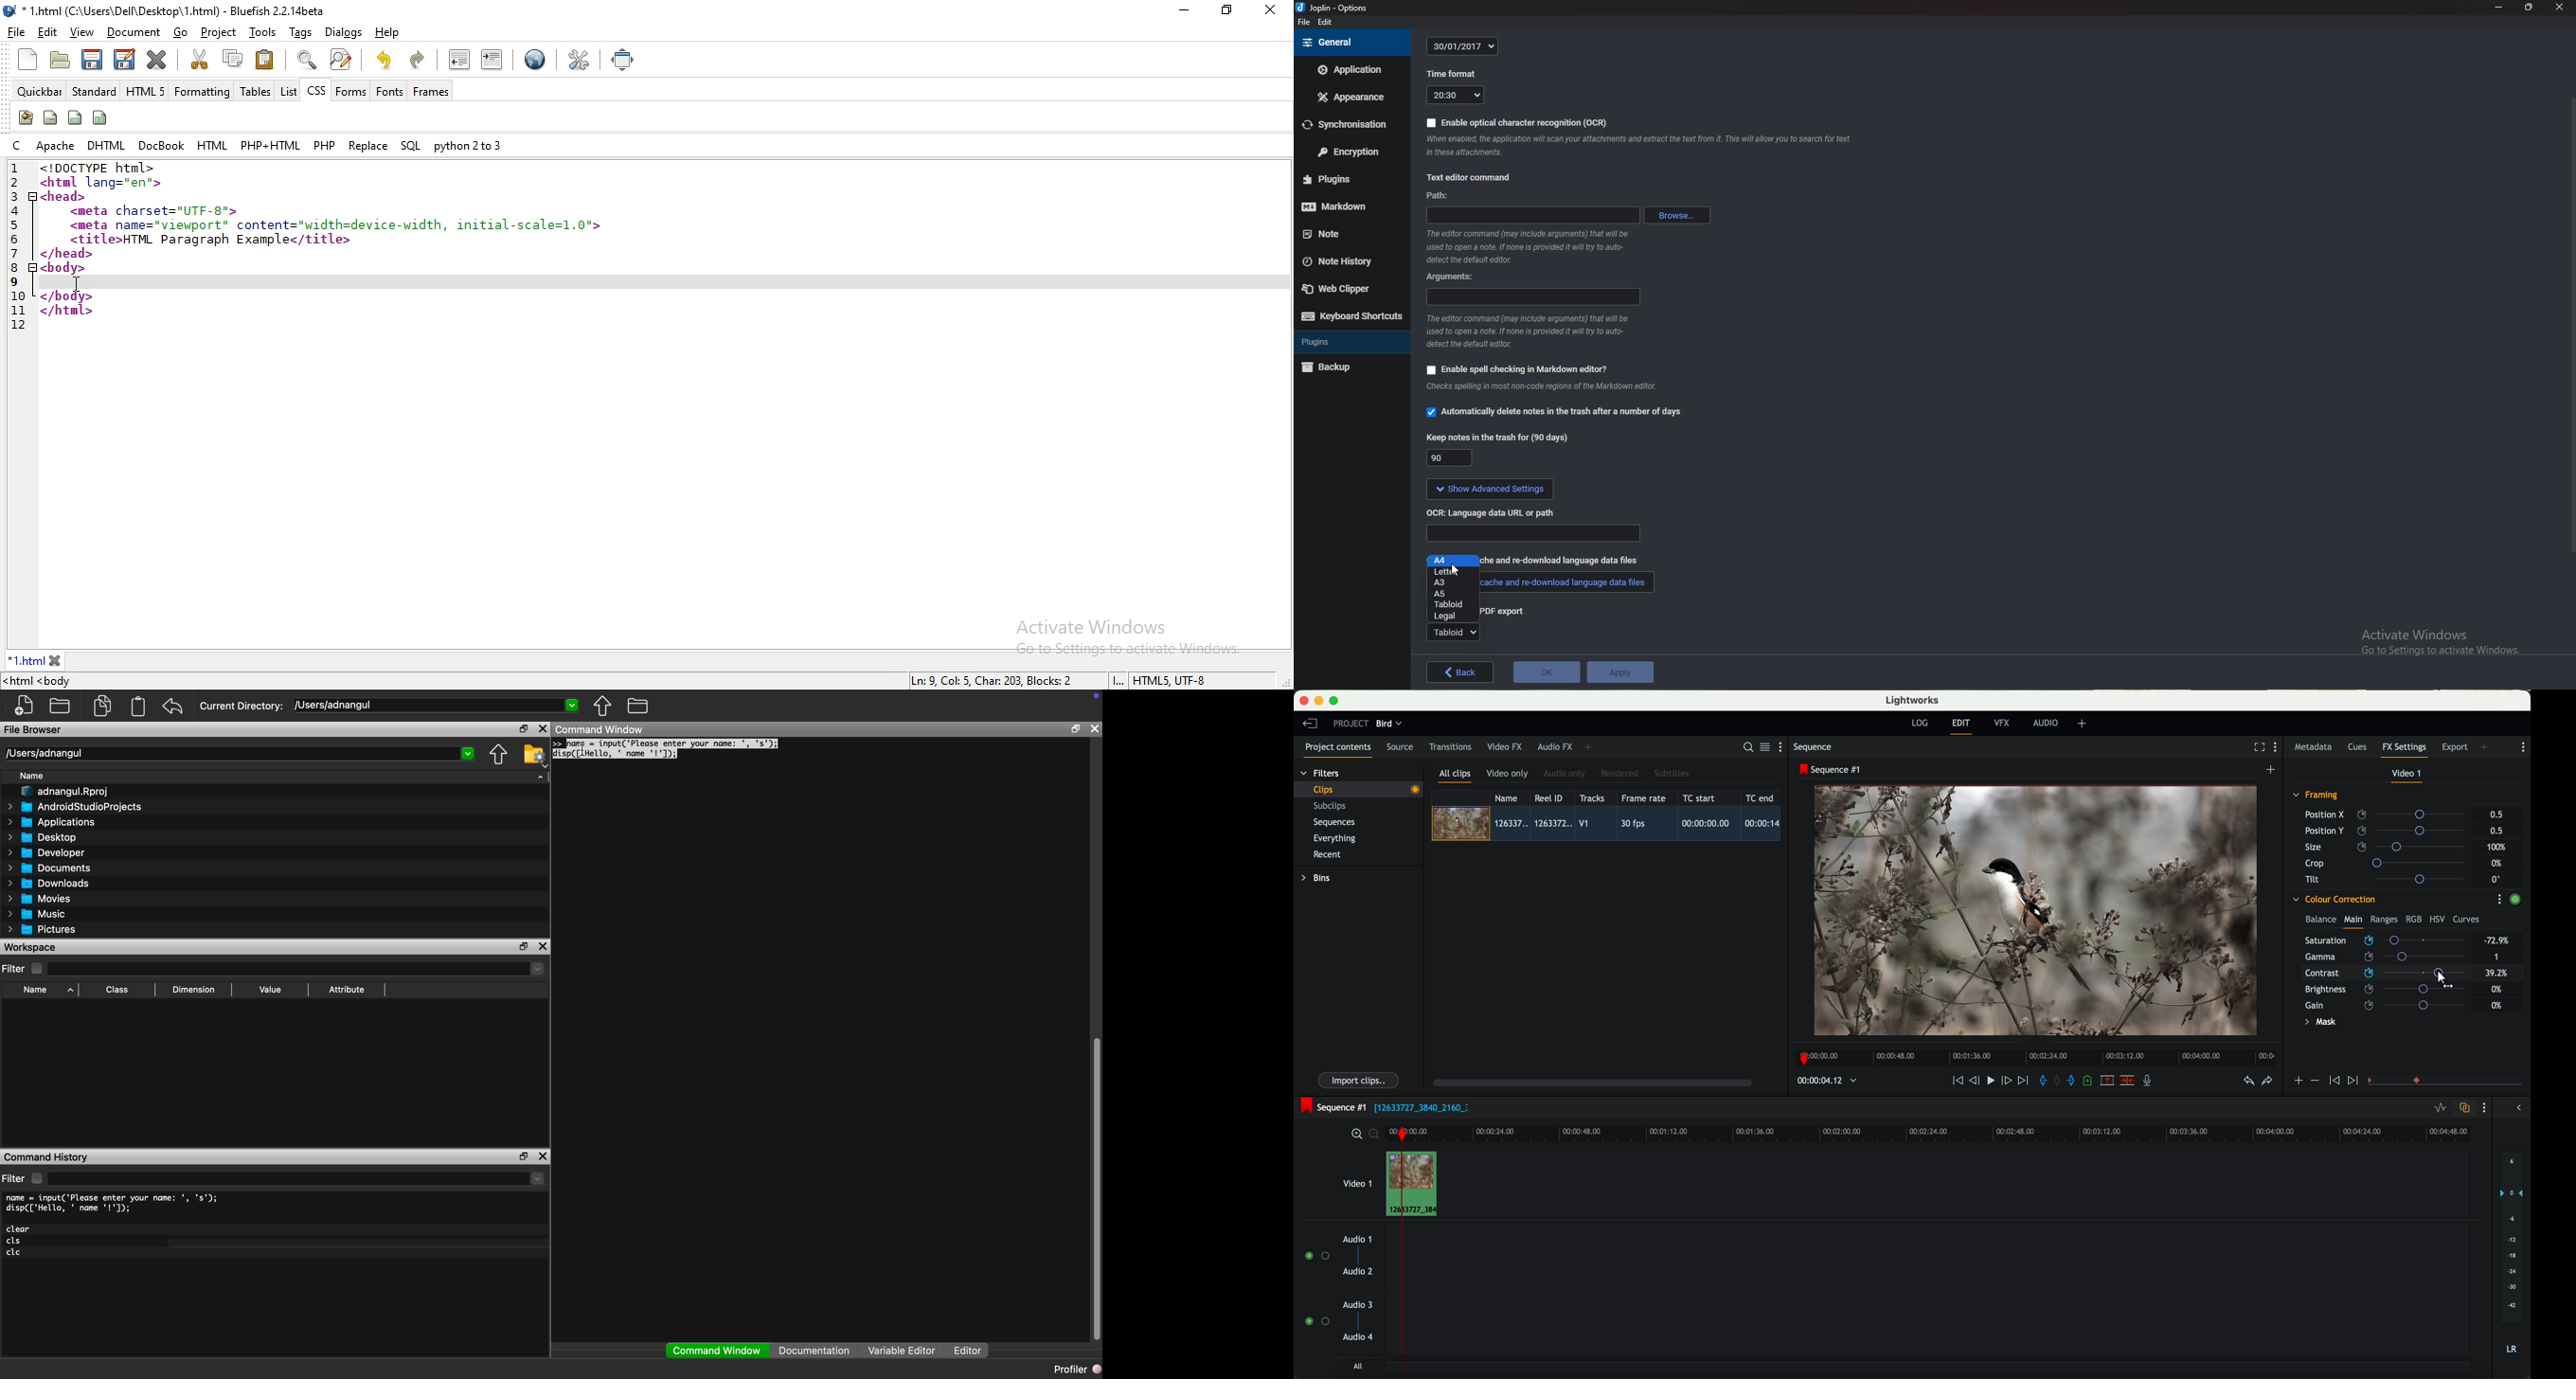 The height and width of the screenshot is (1400, 2576). What do you see at coordinates (200, 59) in the screenshot?
I see `cut` at bounding box center [200, 59].